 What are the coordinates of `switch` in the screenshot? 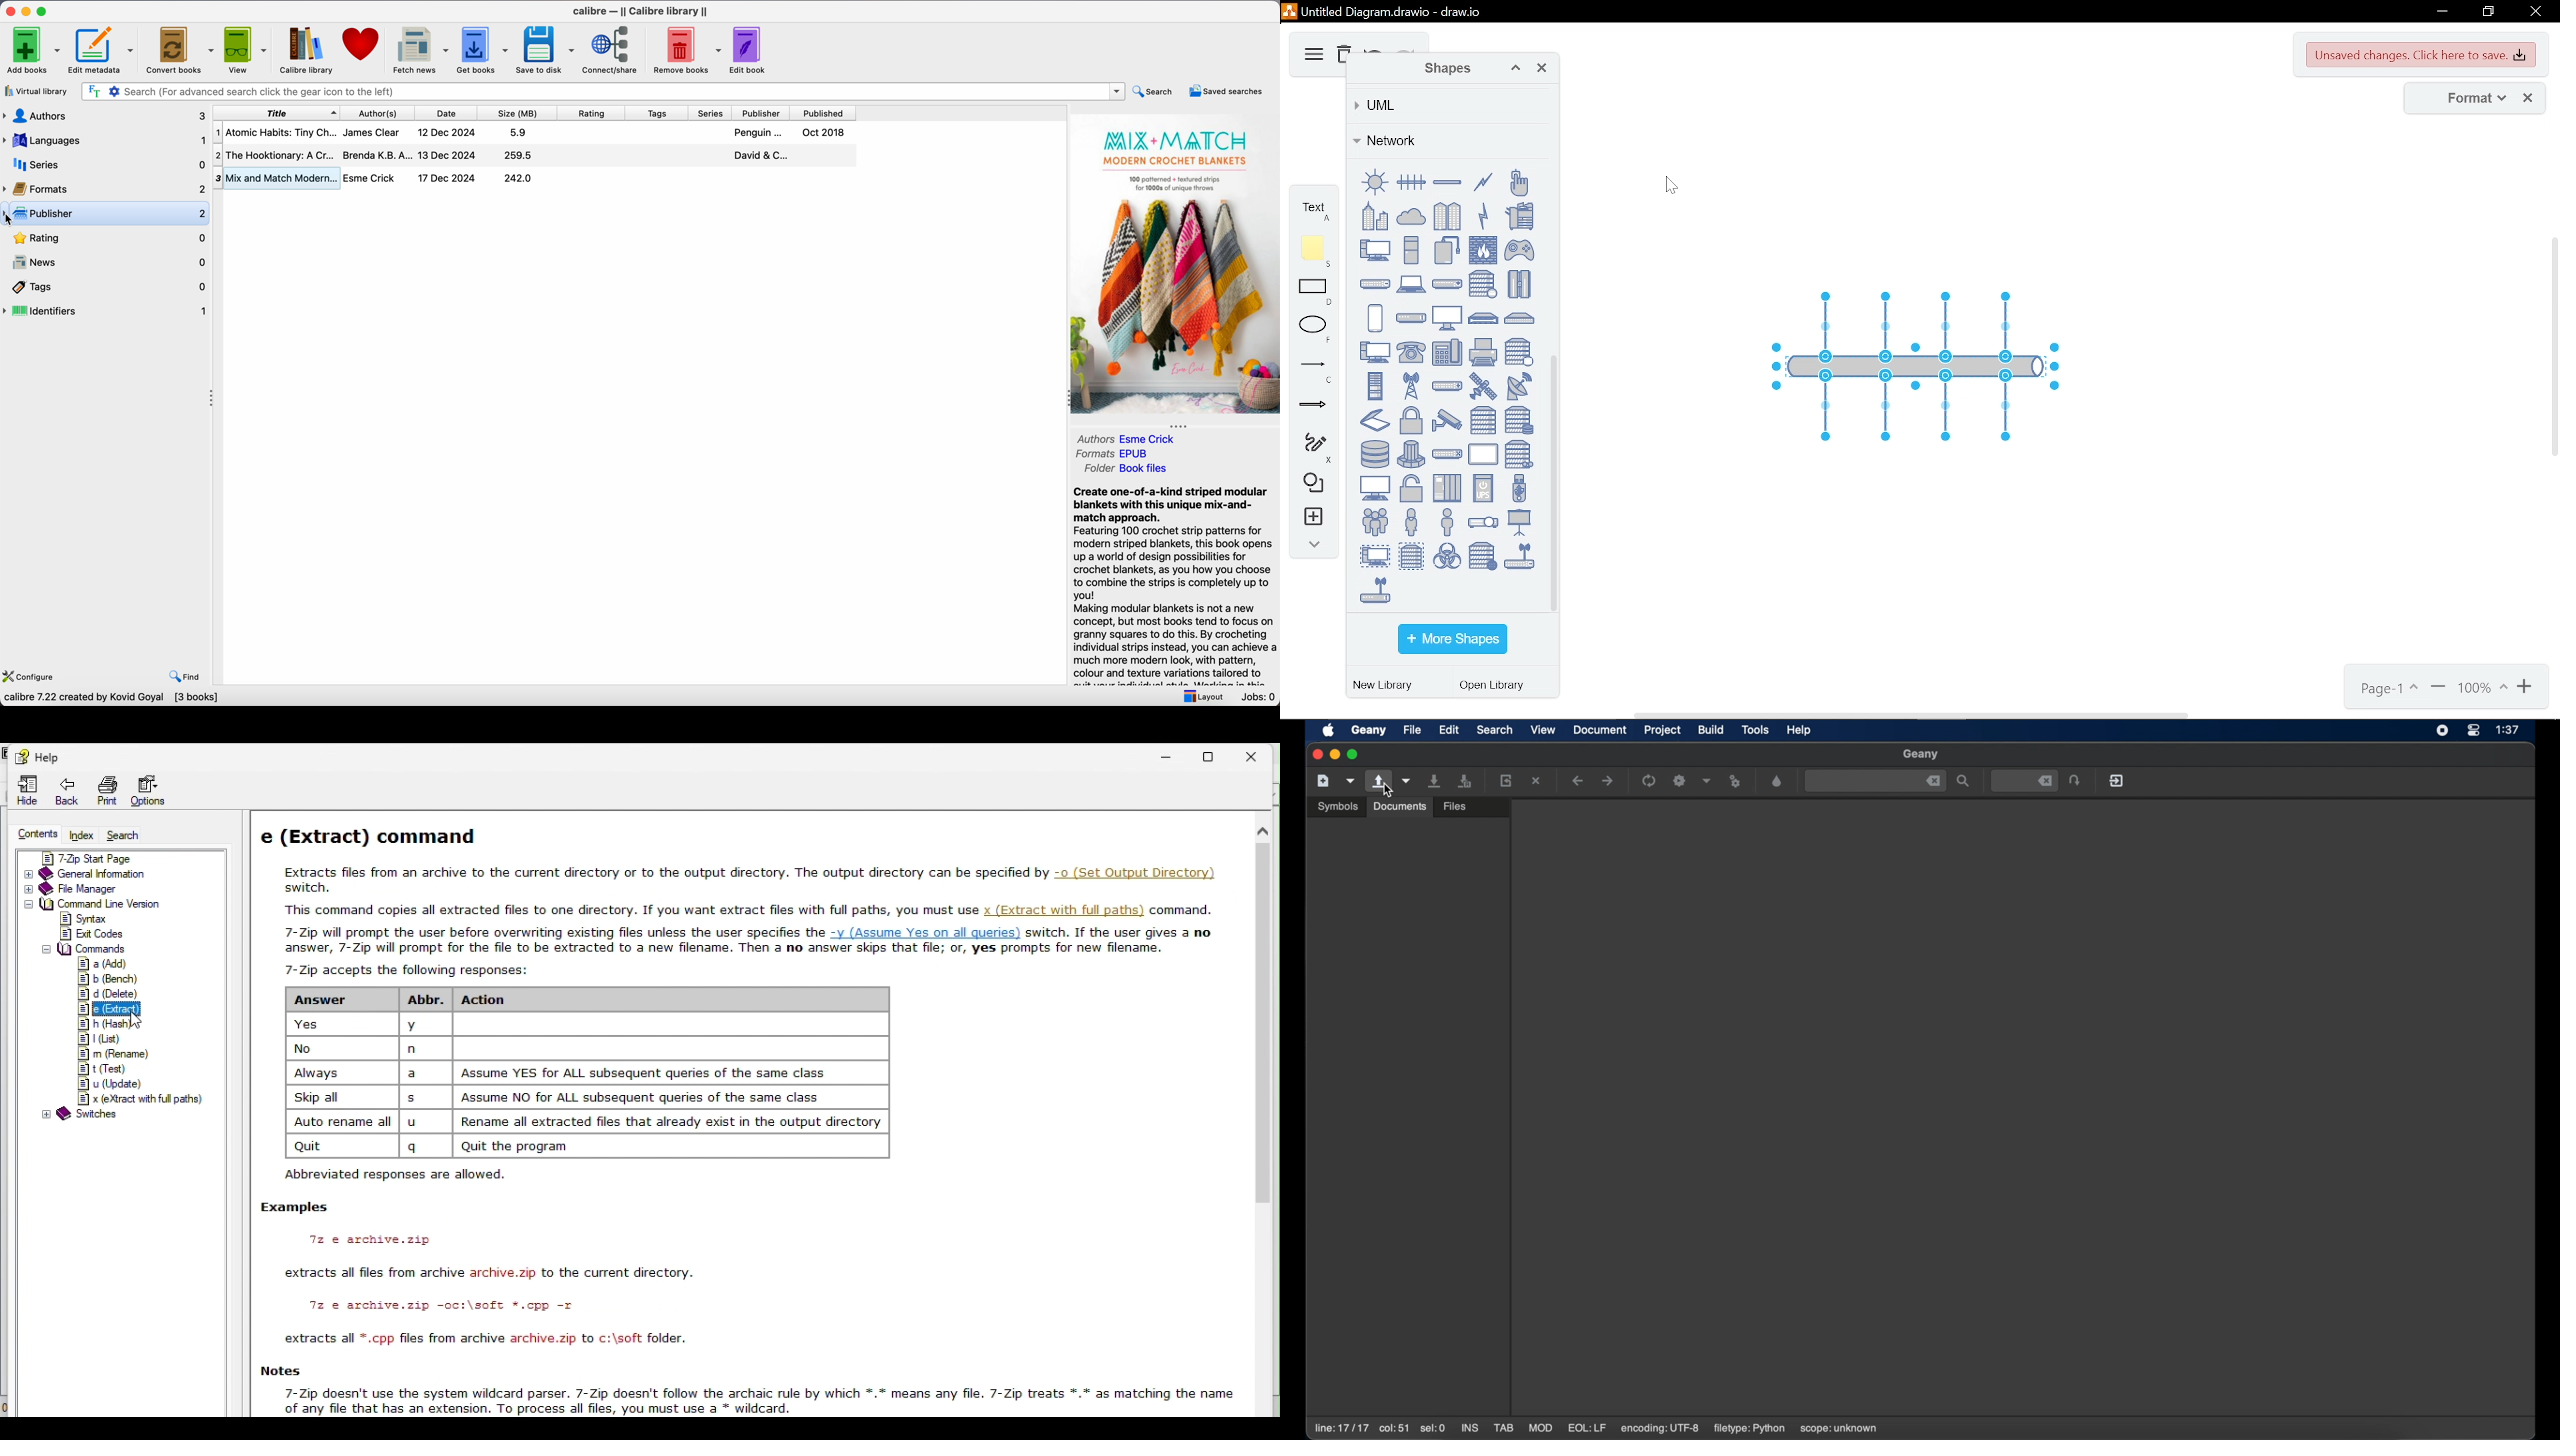 It's located at (1447, 454).